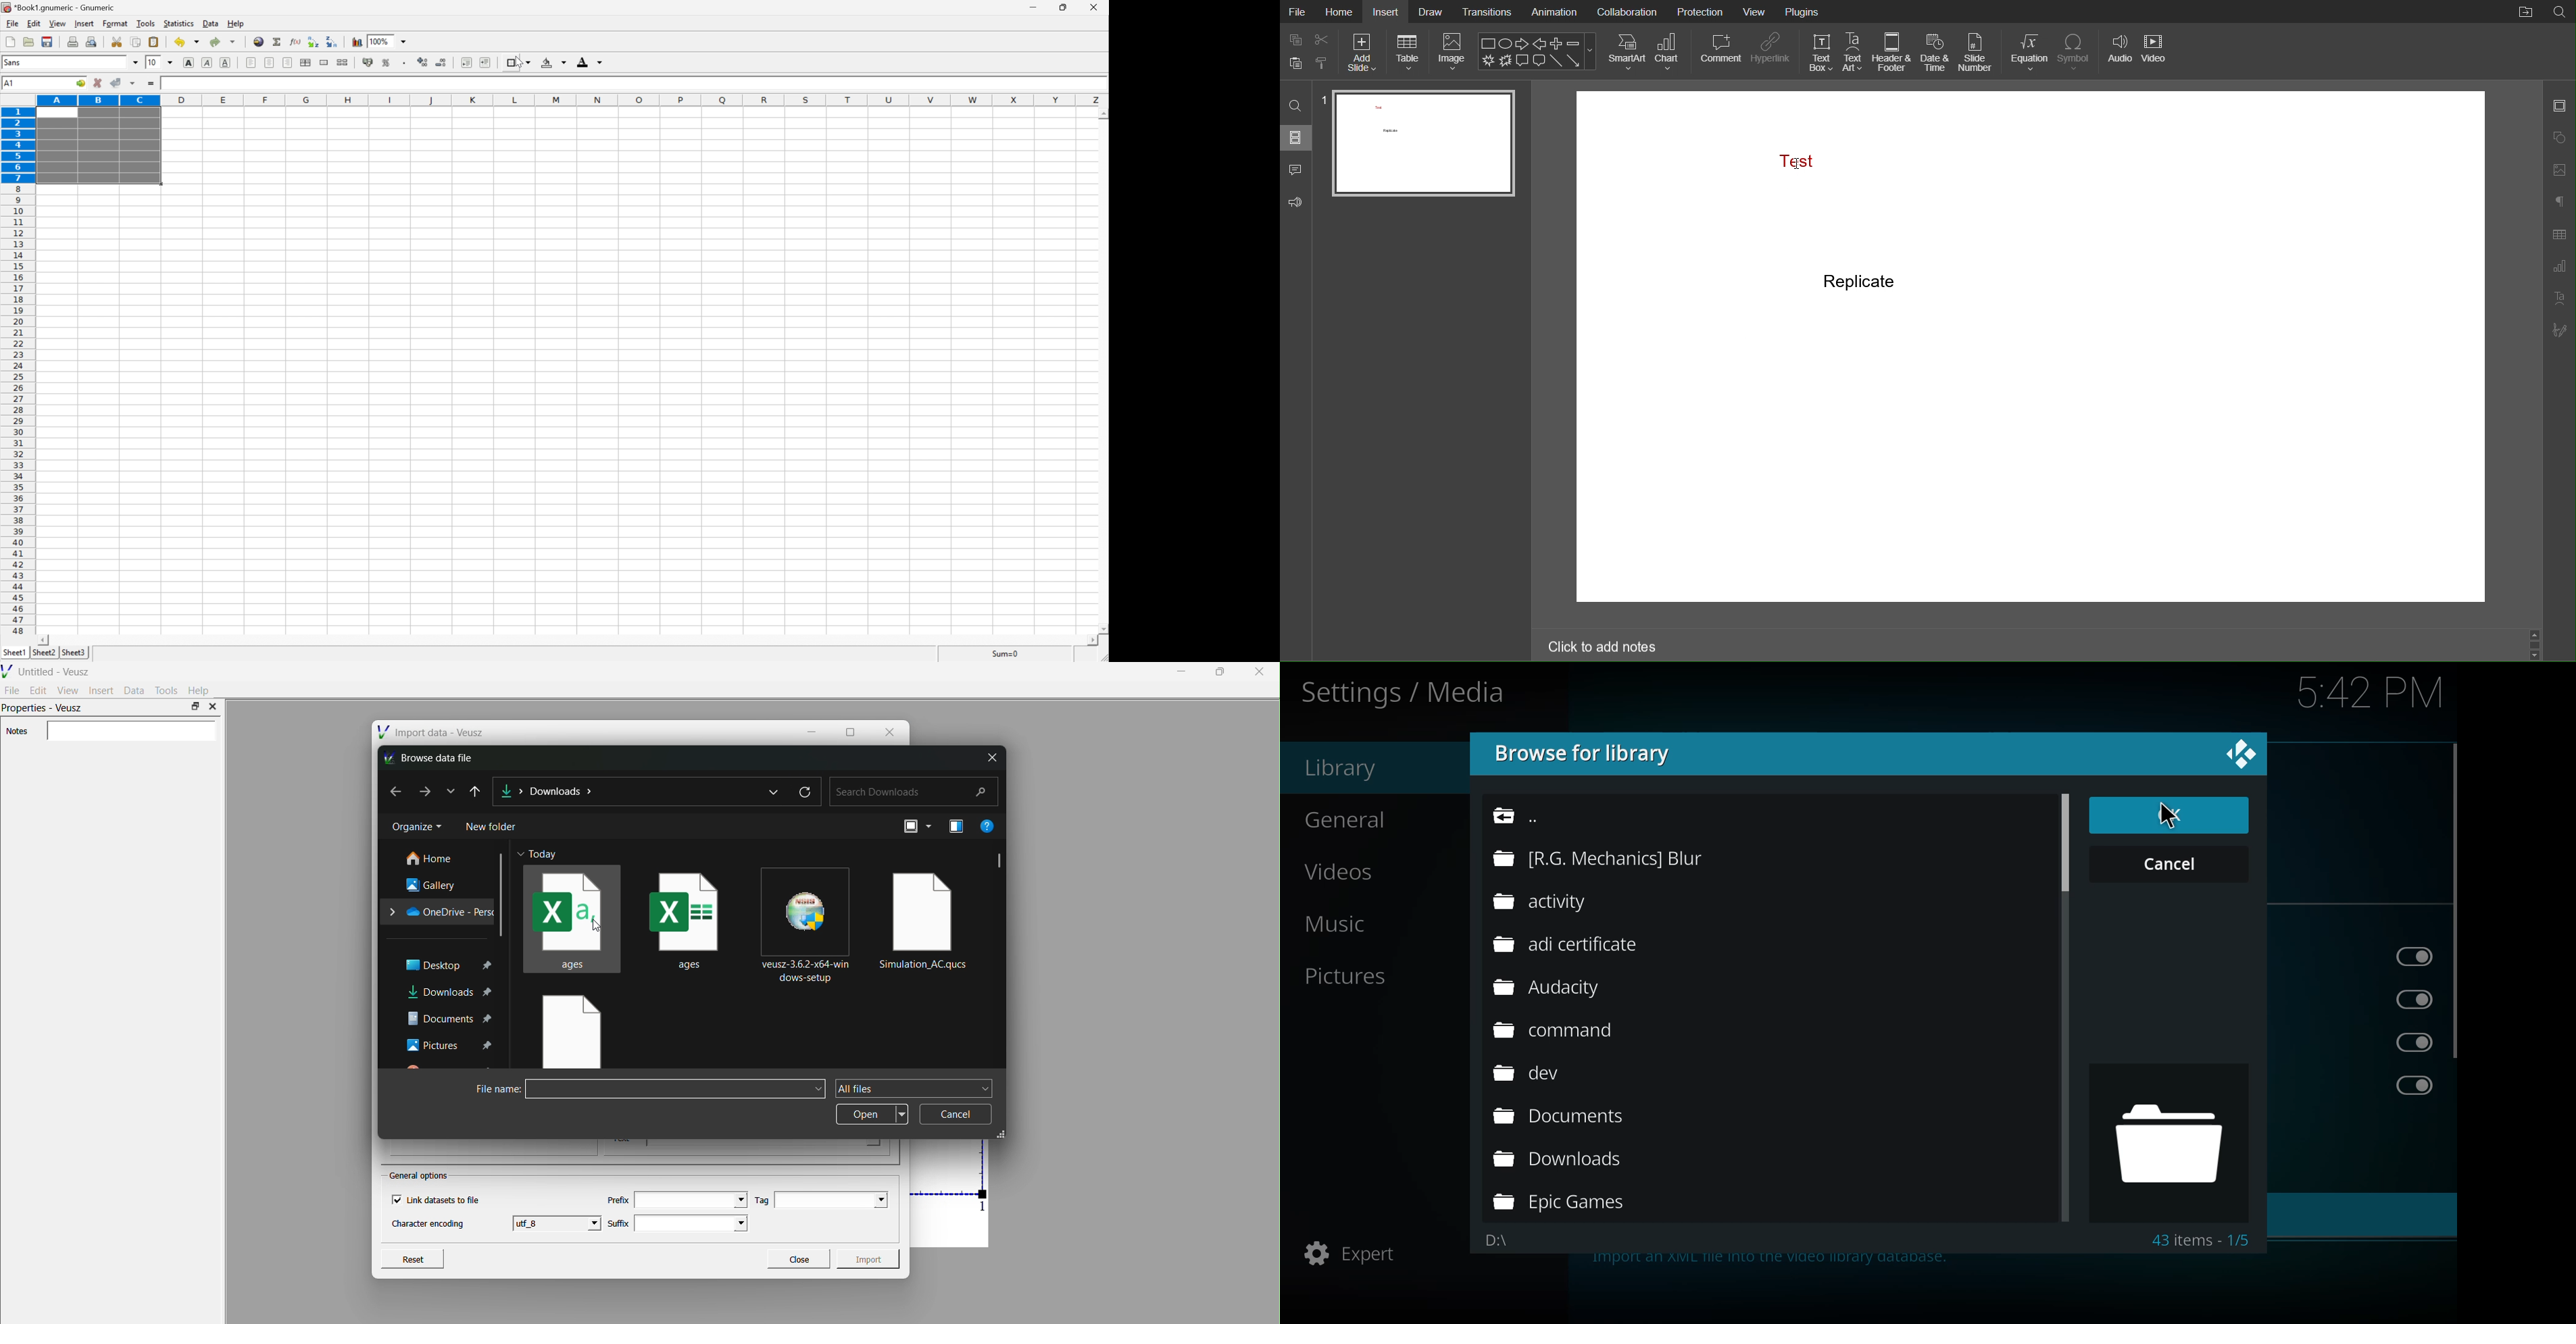 The image size is (2576, 1344). What do you see at coordinates (403, 62) in the screenshot?
I see `Set the format of the selected cells to include a thousands separator` at bounding box center [403, 62].